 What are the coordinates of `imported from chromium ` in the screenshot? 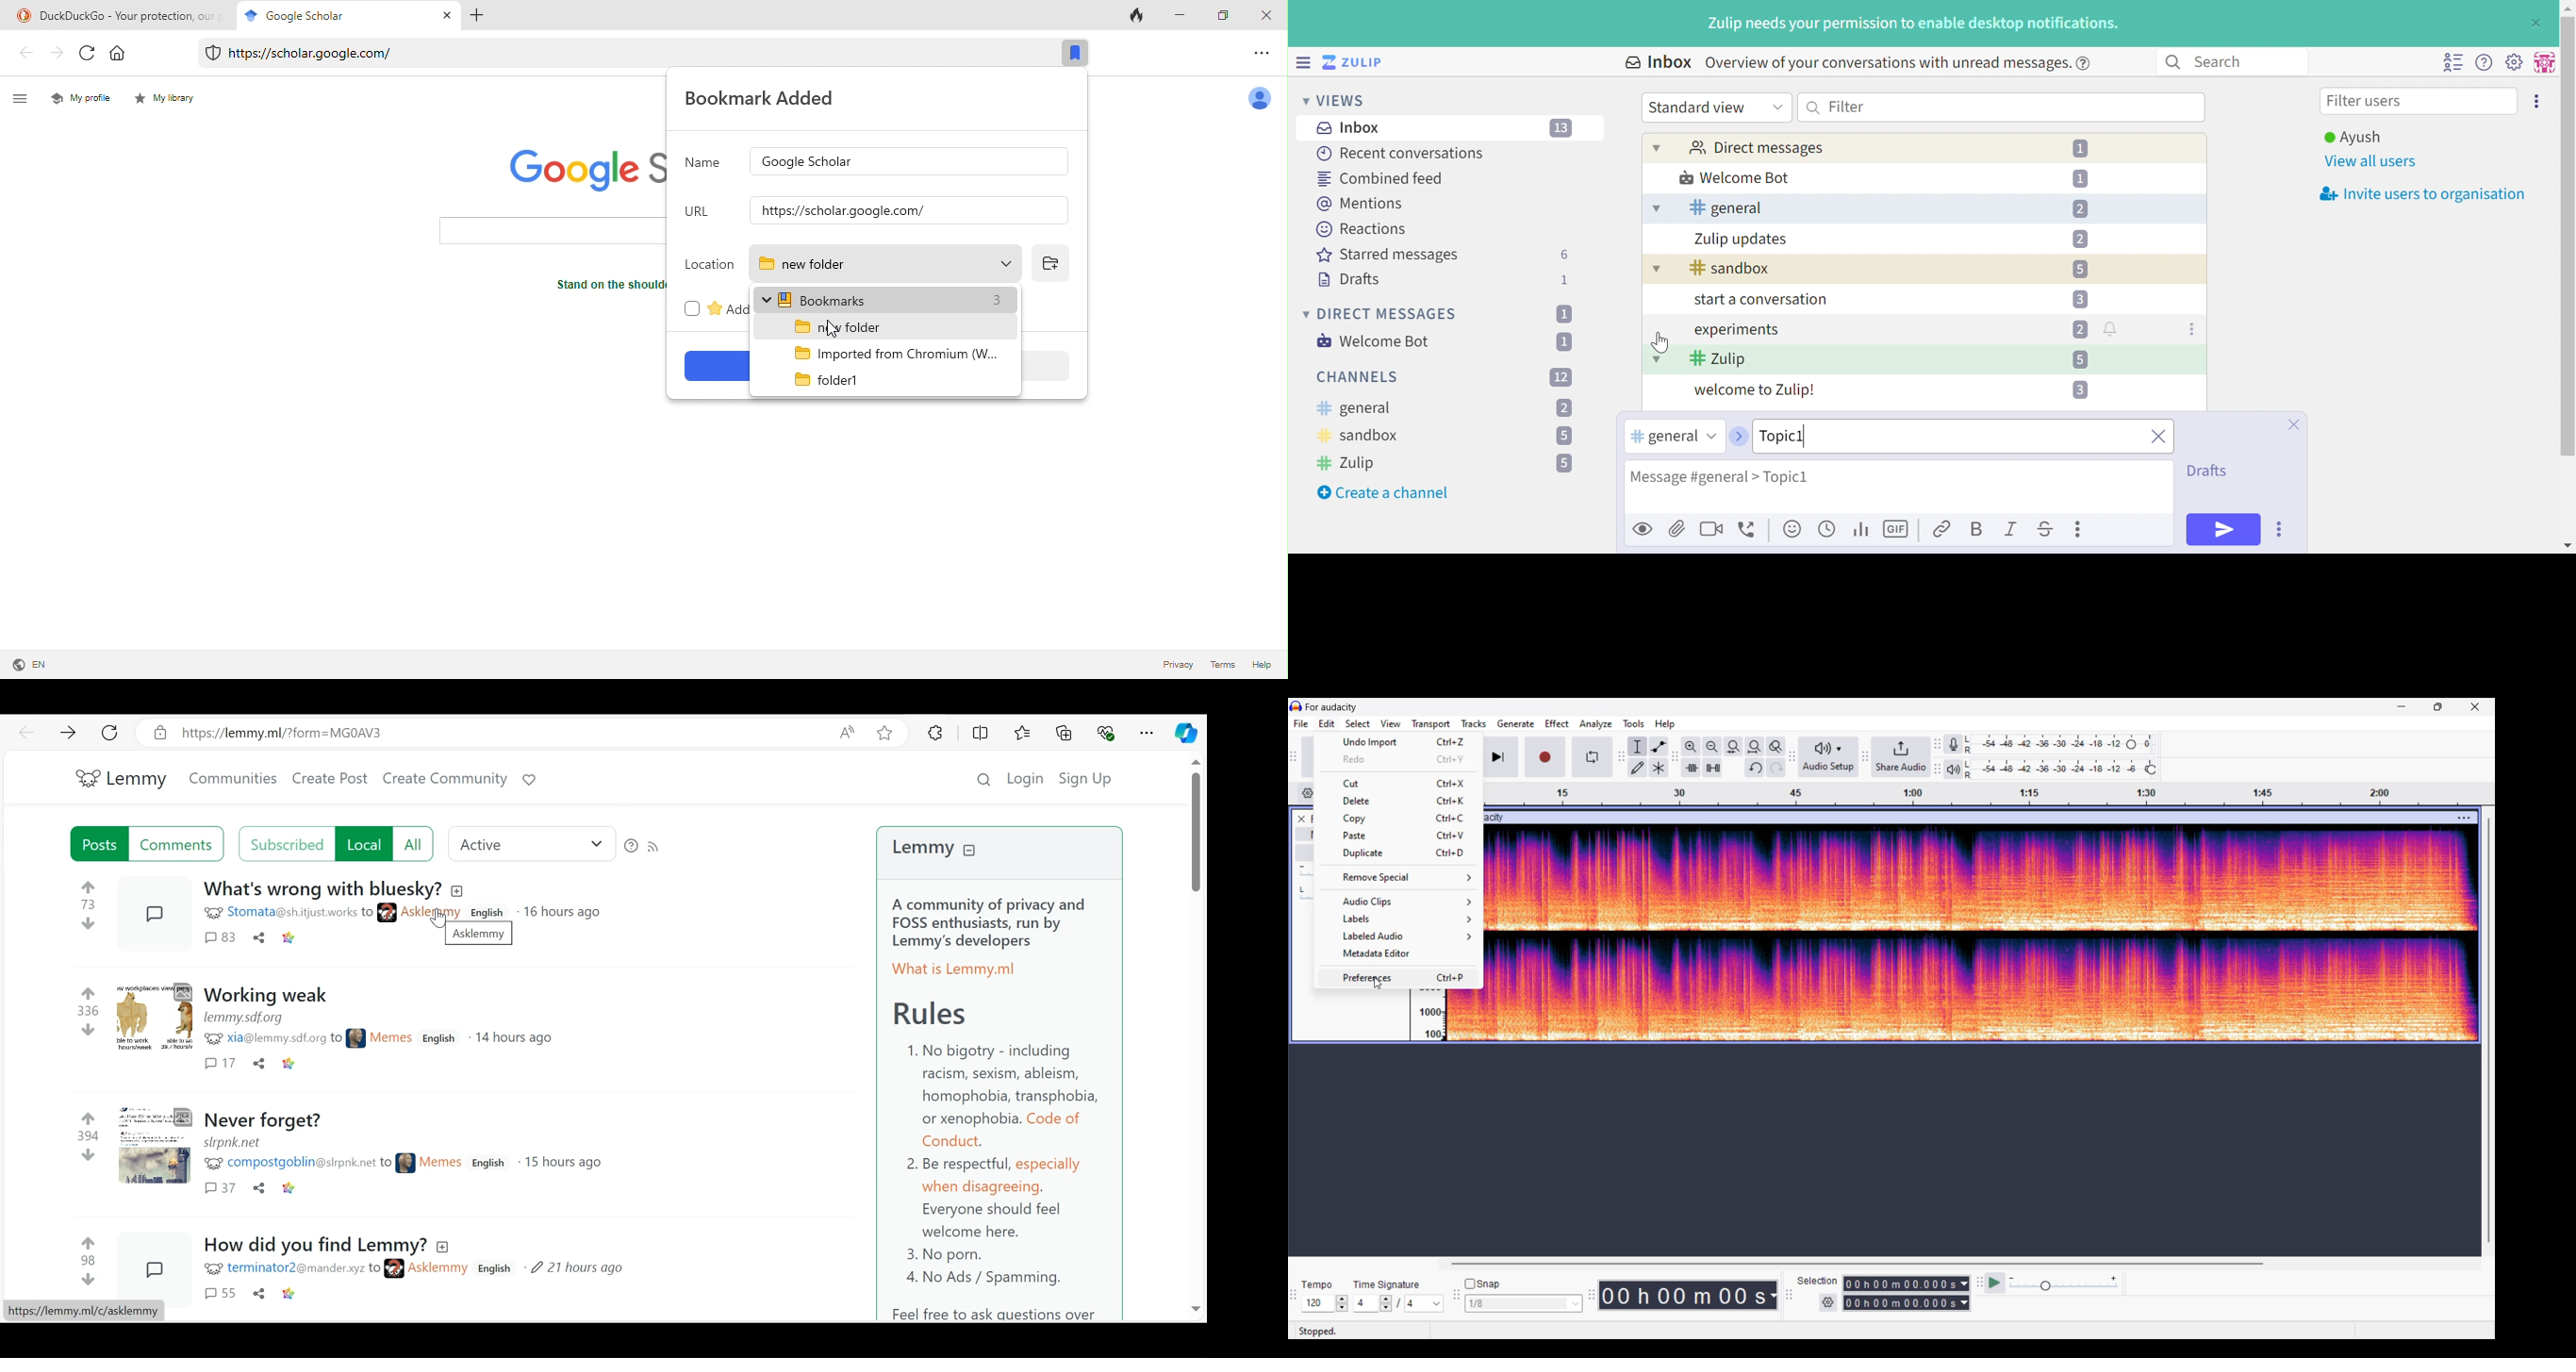 It's located at (900, 352).